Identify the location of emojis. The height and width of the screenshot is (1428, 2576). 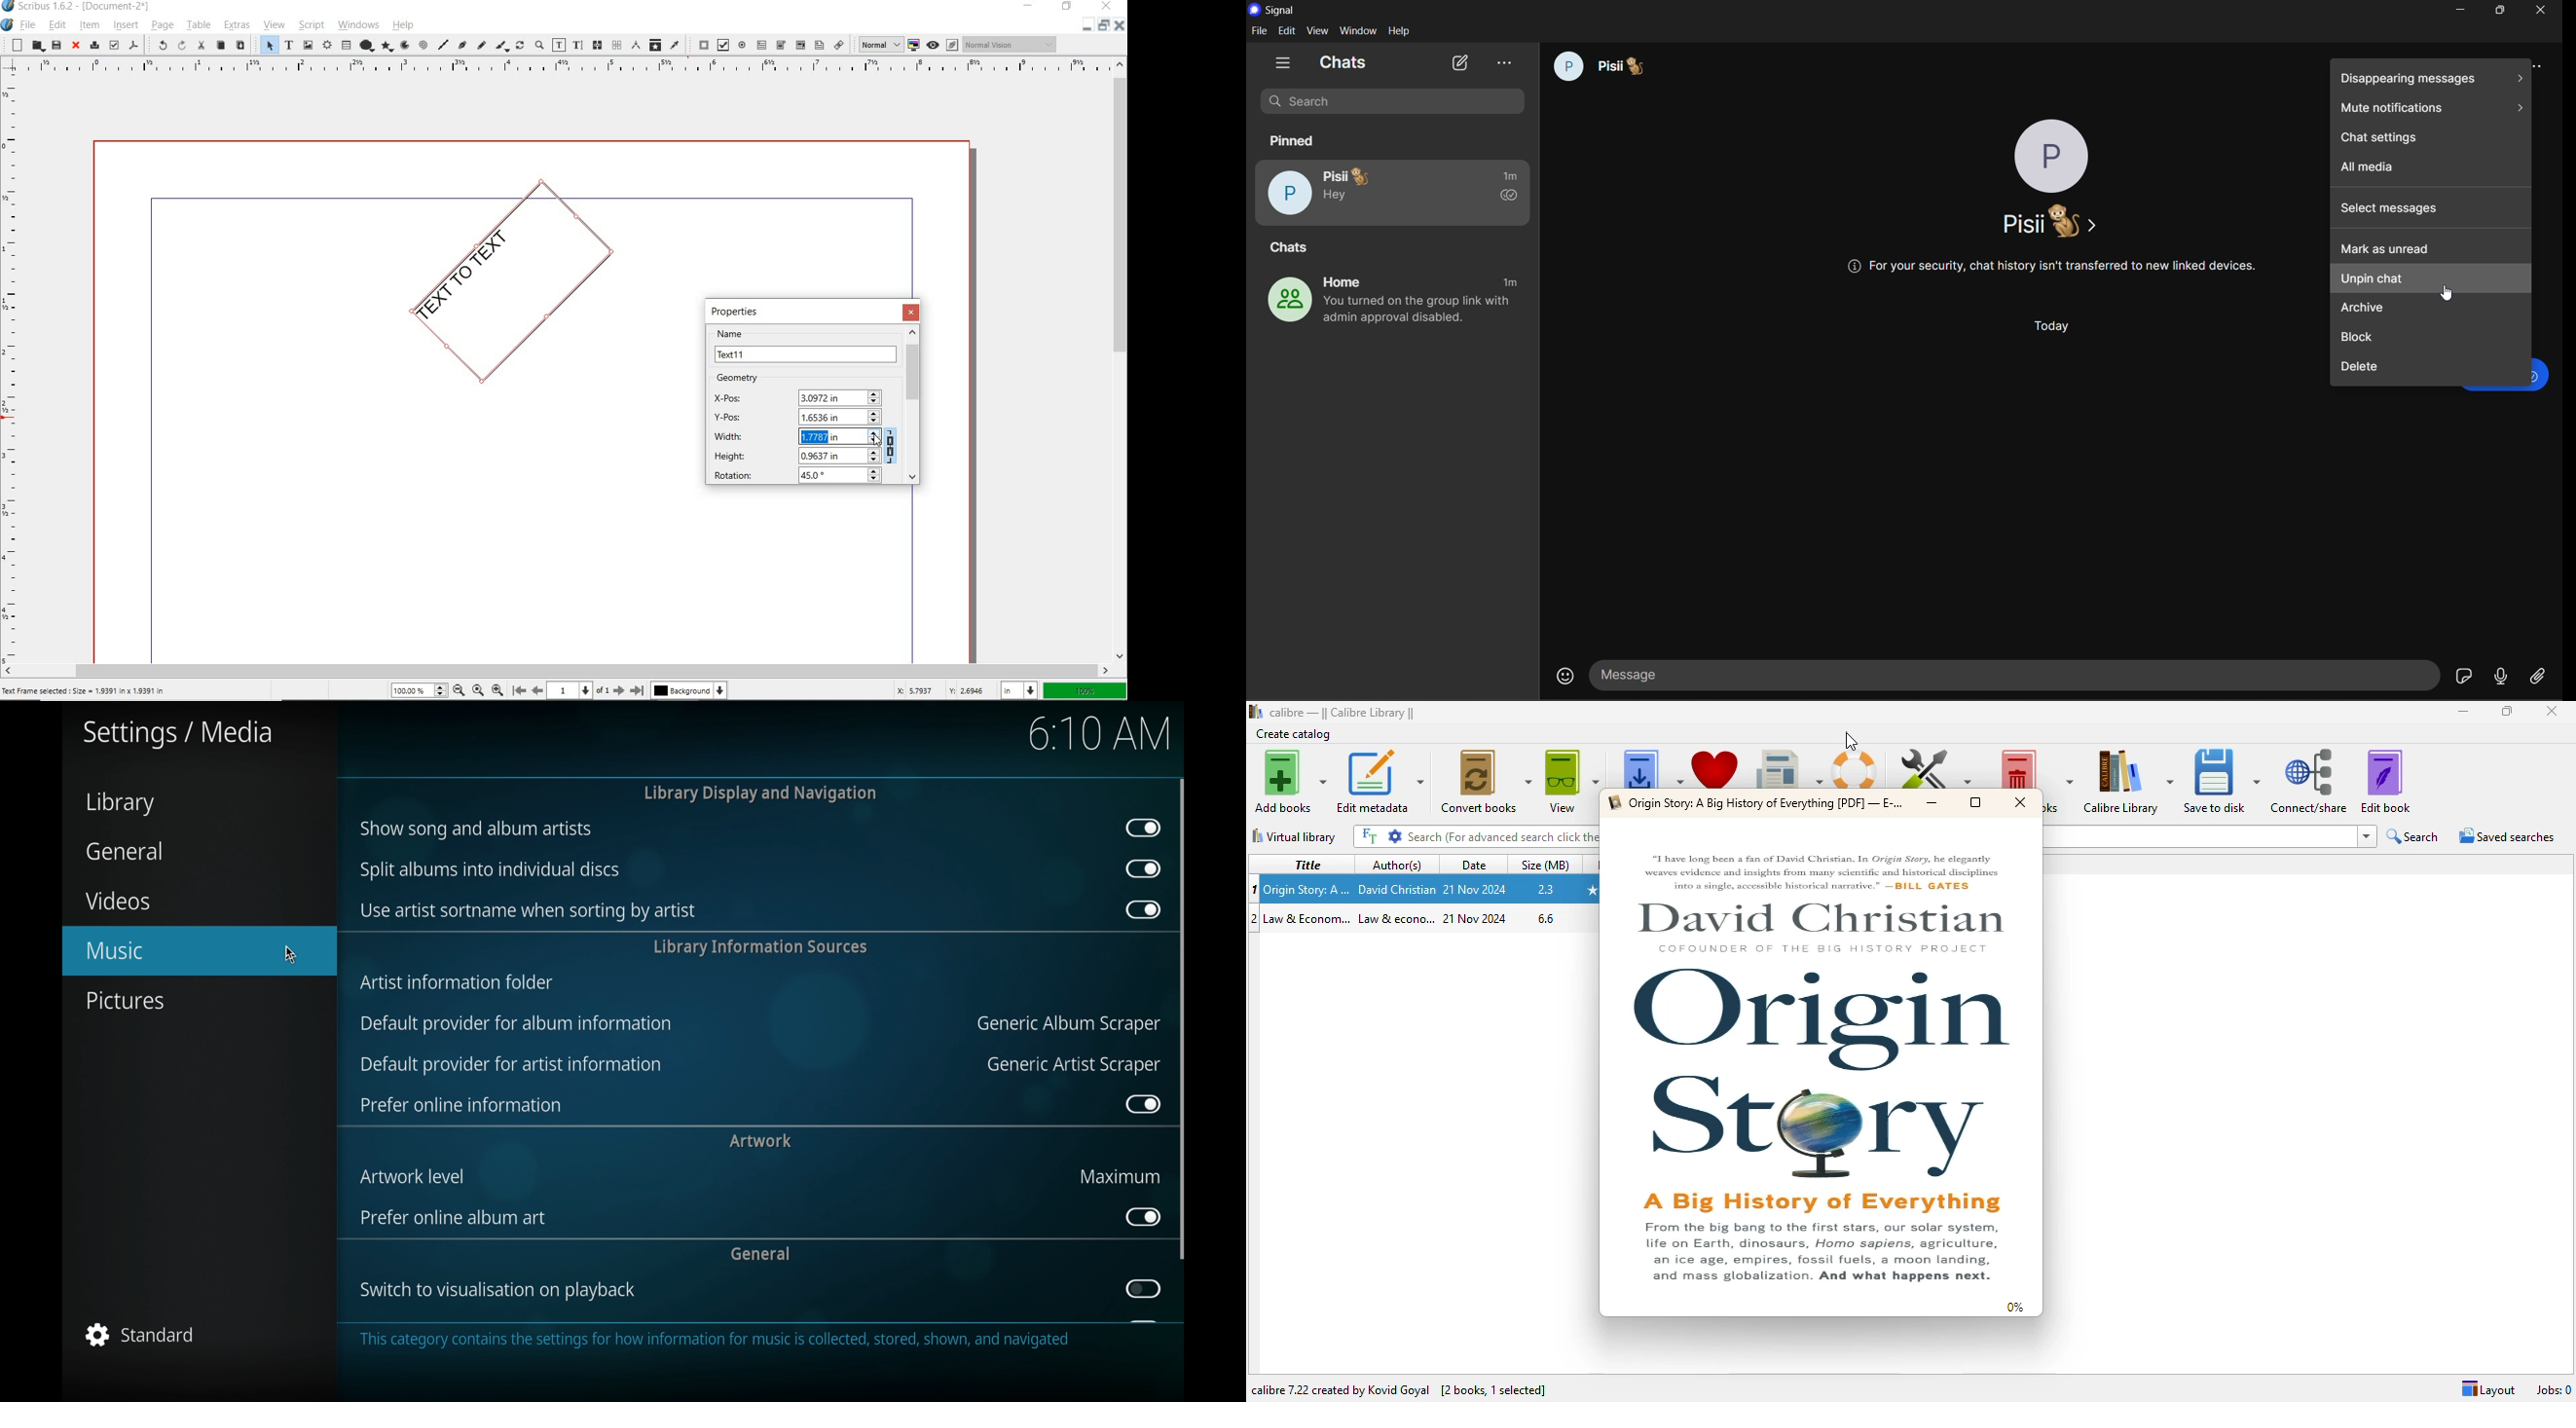
(1557, 674).